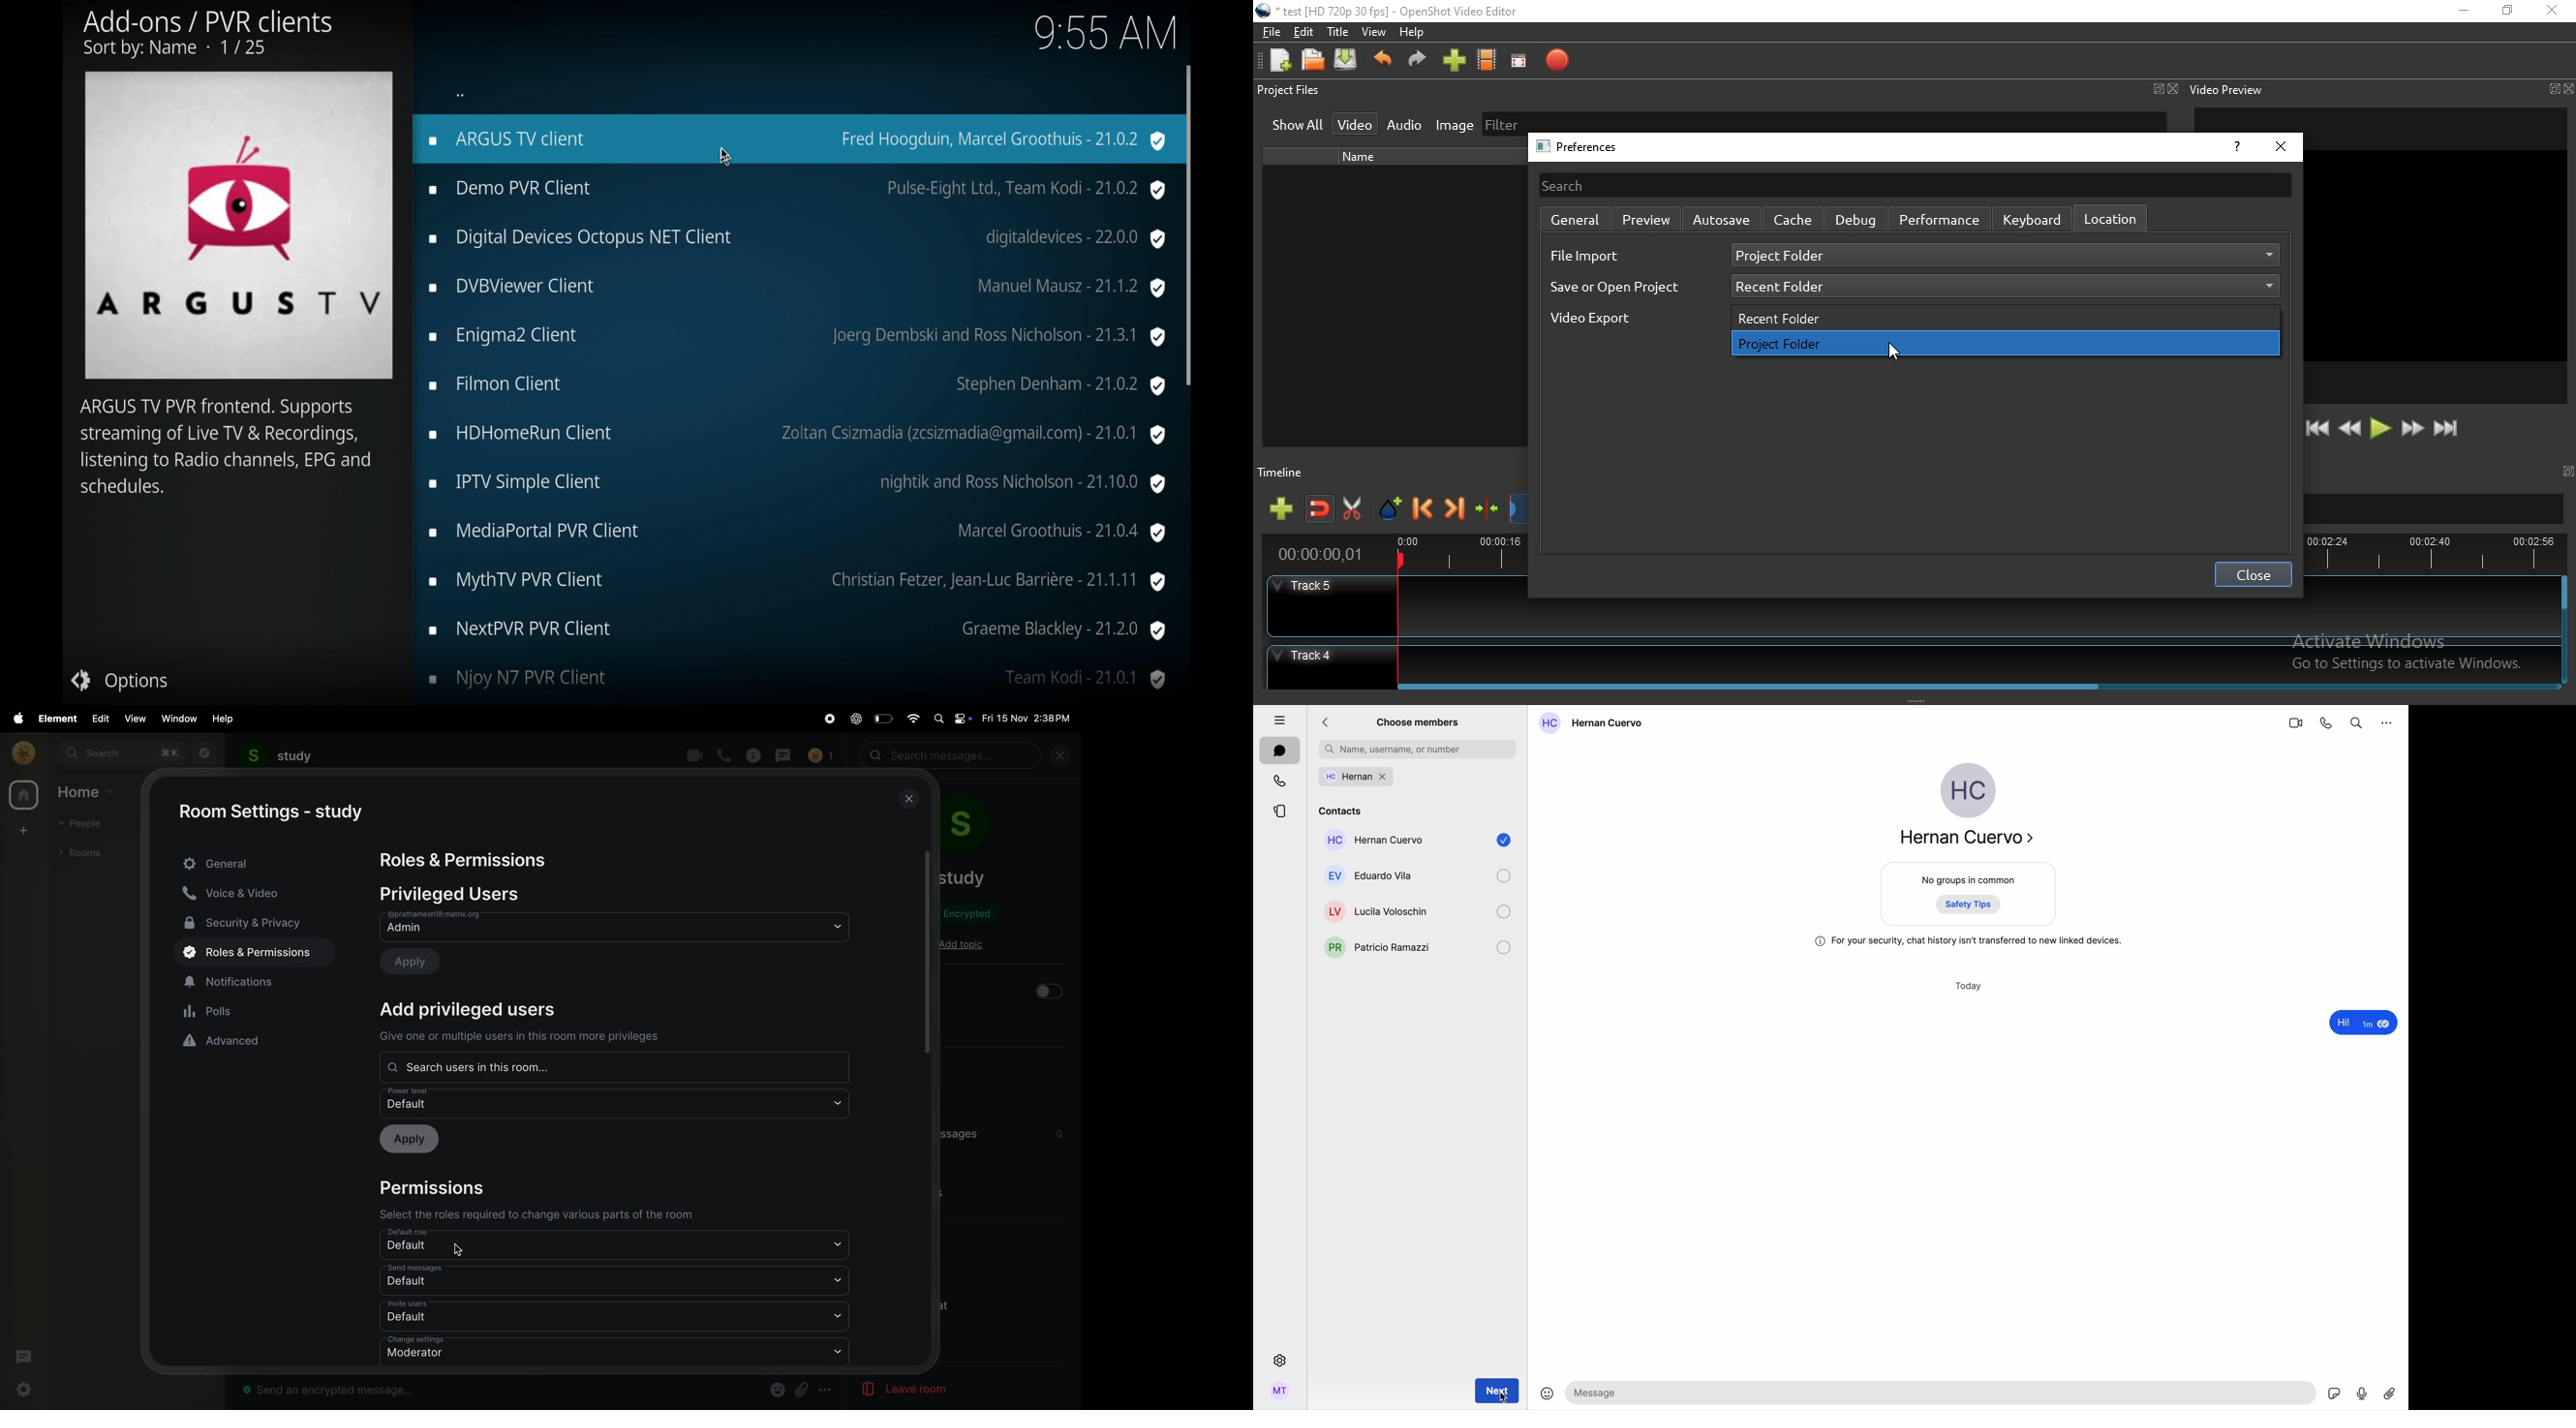 This screenshot has width=2576, height=1428. What do you see at coordinates (208, 35) in the screenshot?
I see `add-ons/pvr clients` at bounding box center [208, 35].